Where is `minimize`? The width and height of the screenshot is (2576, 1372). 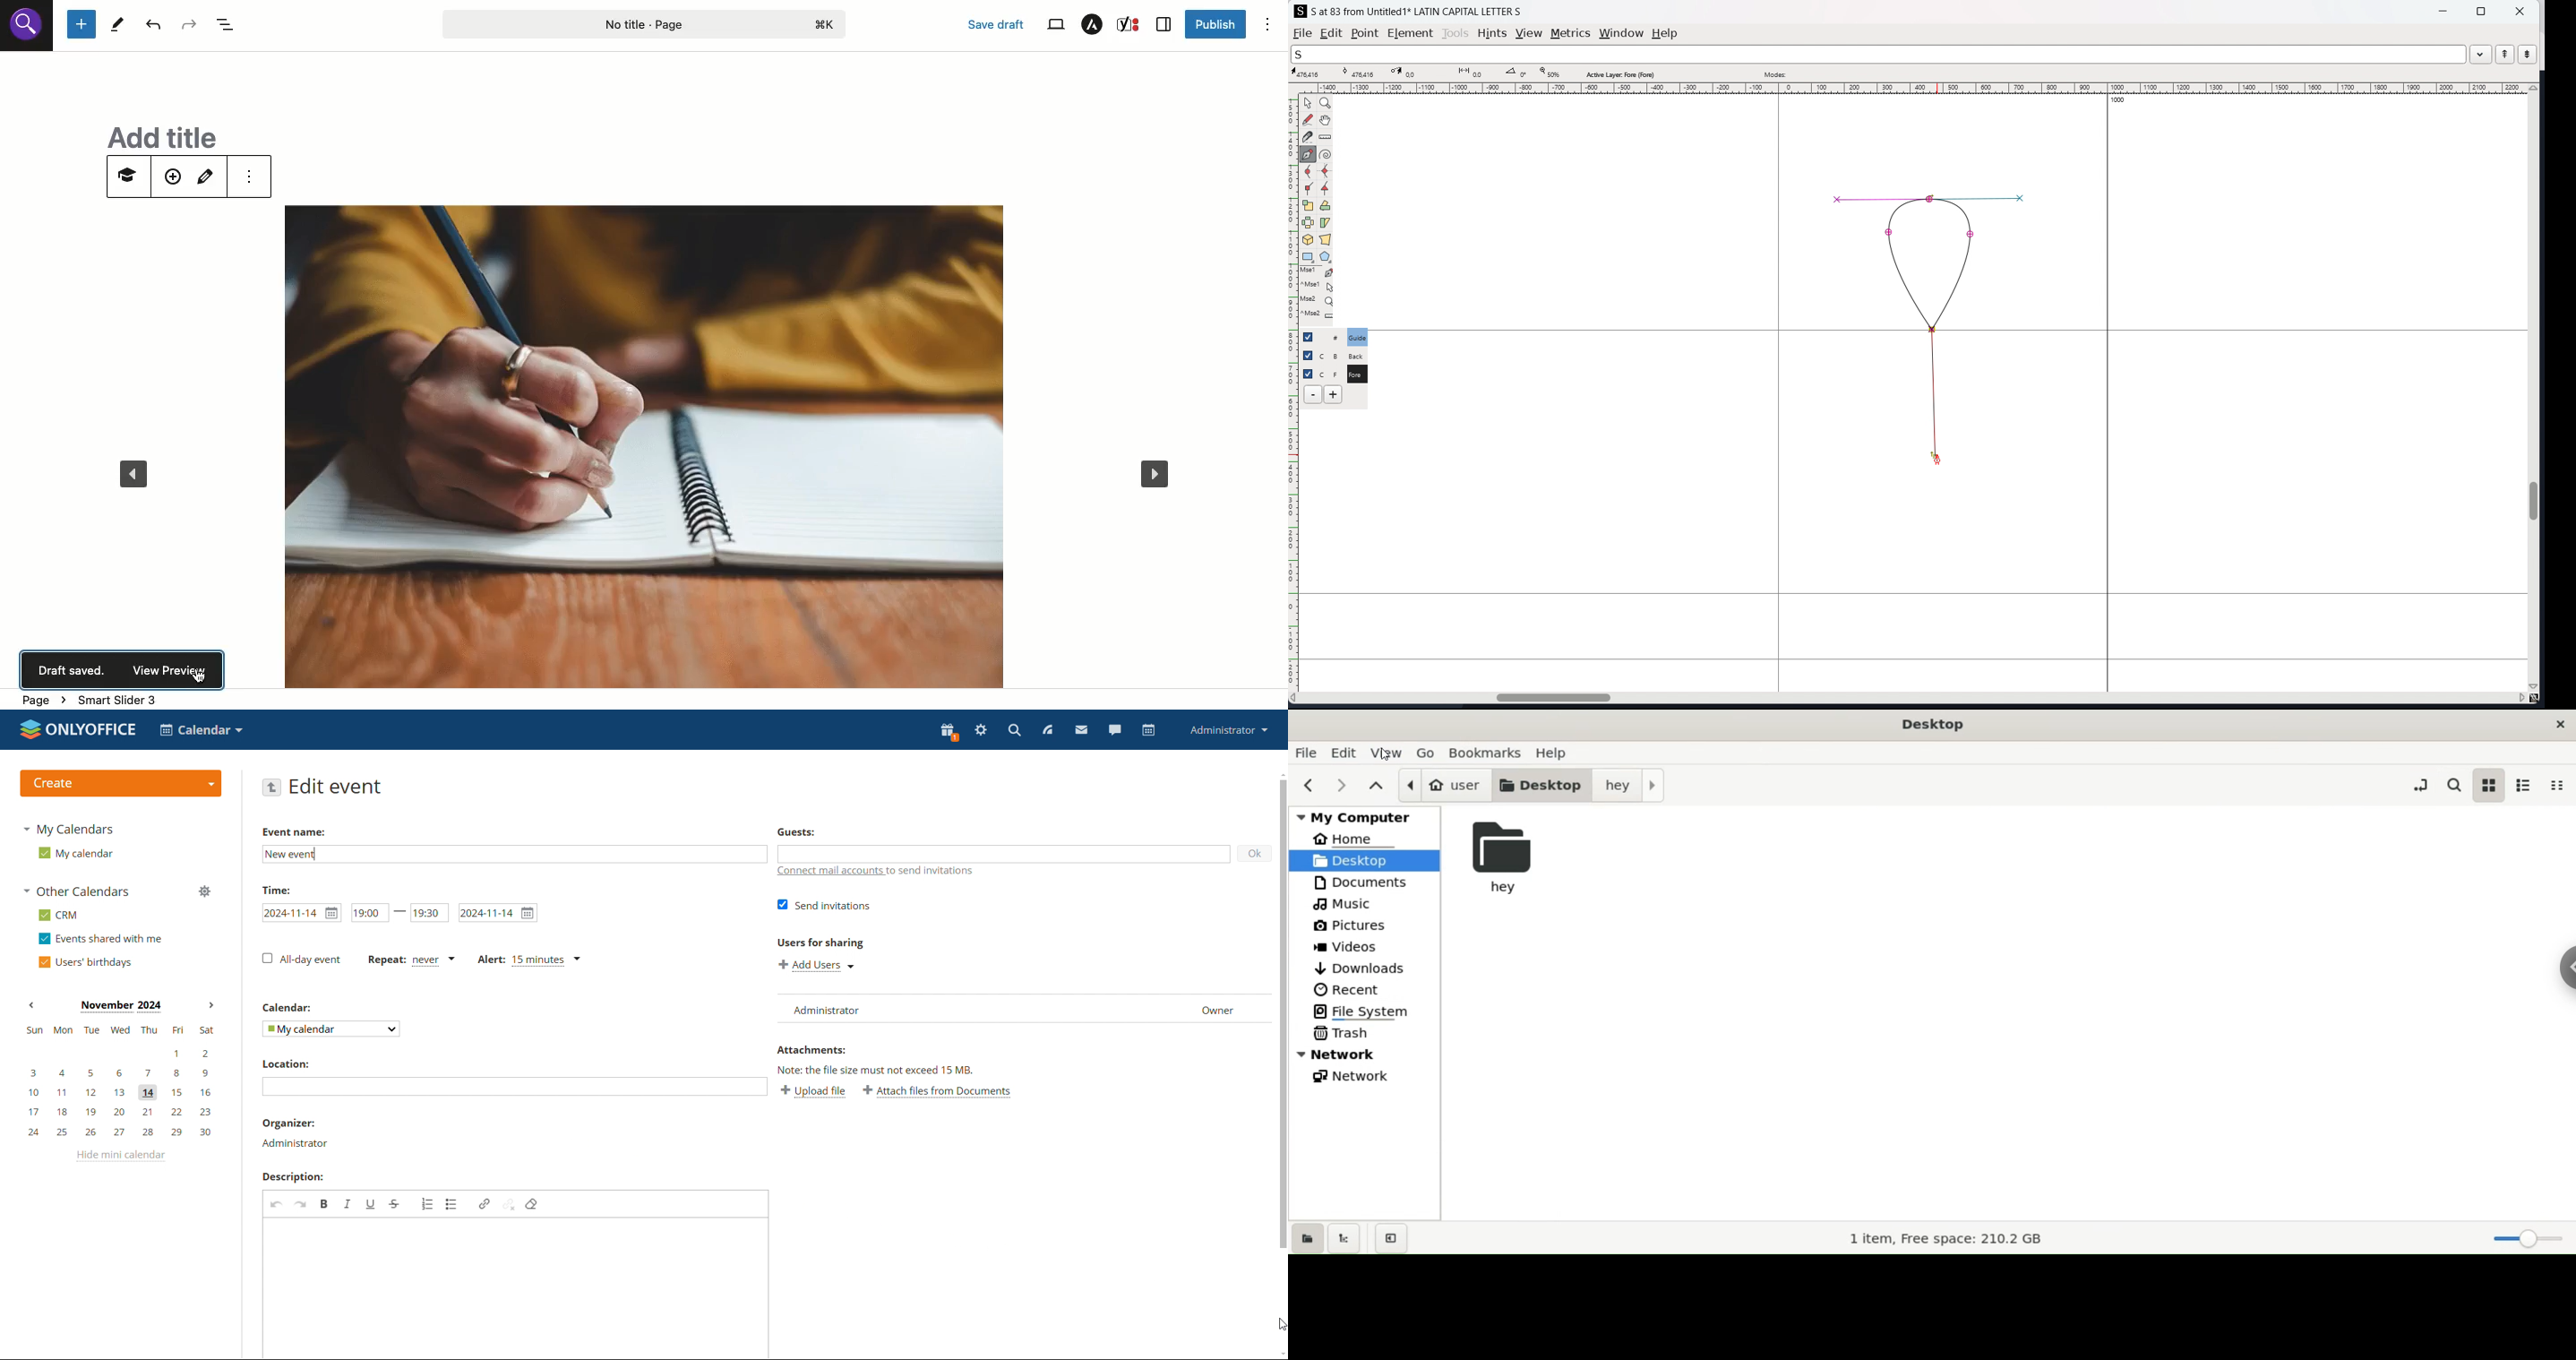 minimize is located at coordinates (2445, 10).